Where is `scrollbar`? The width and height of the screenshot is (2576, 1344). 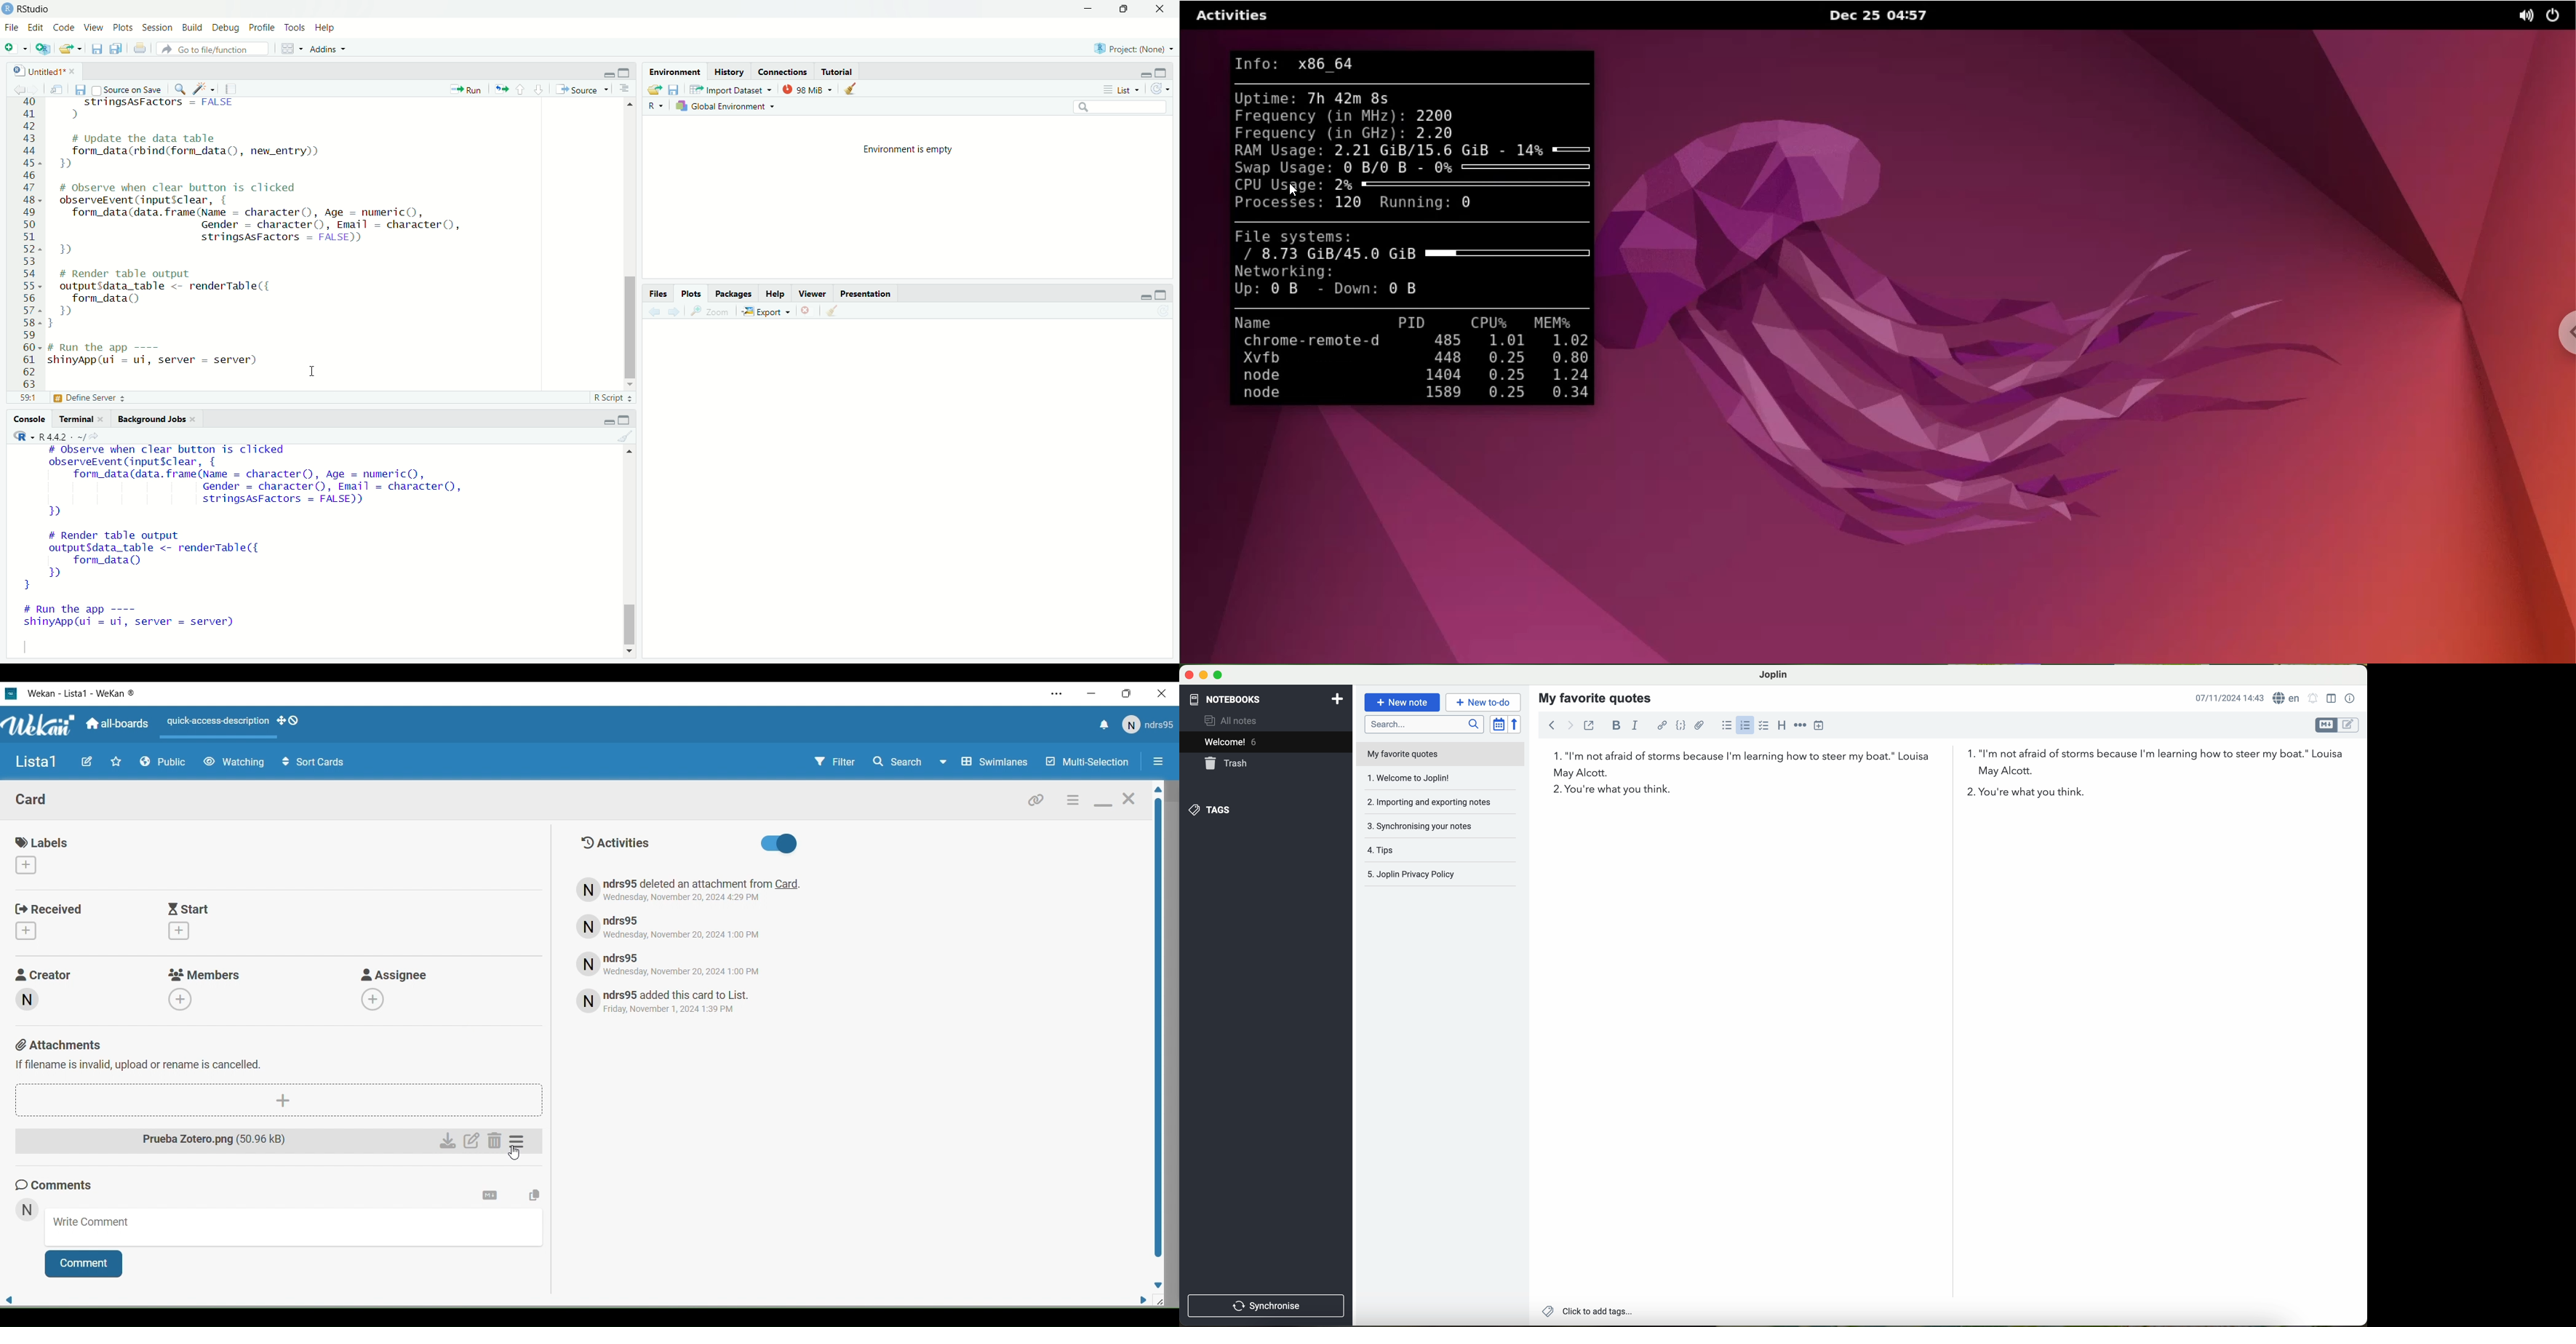 scrollbar is located at coordinates (630, 554).